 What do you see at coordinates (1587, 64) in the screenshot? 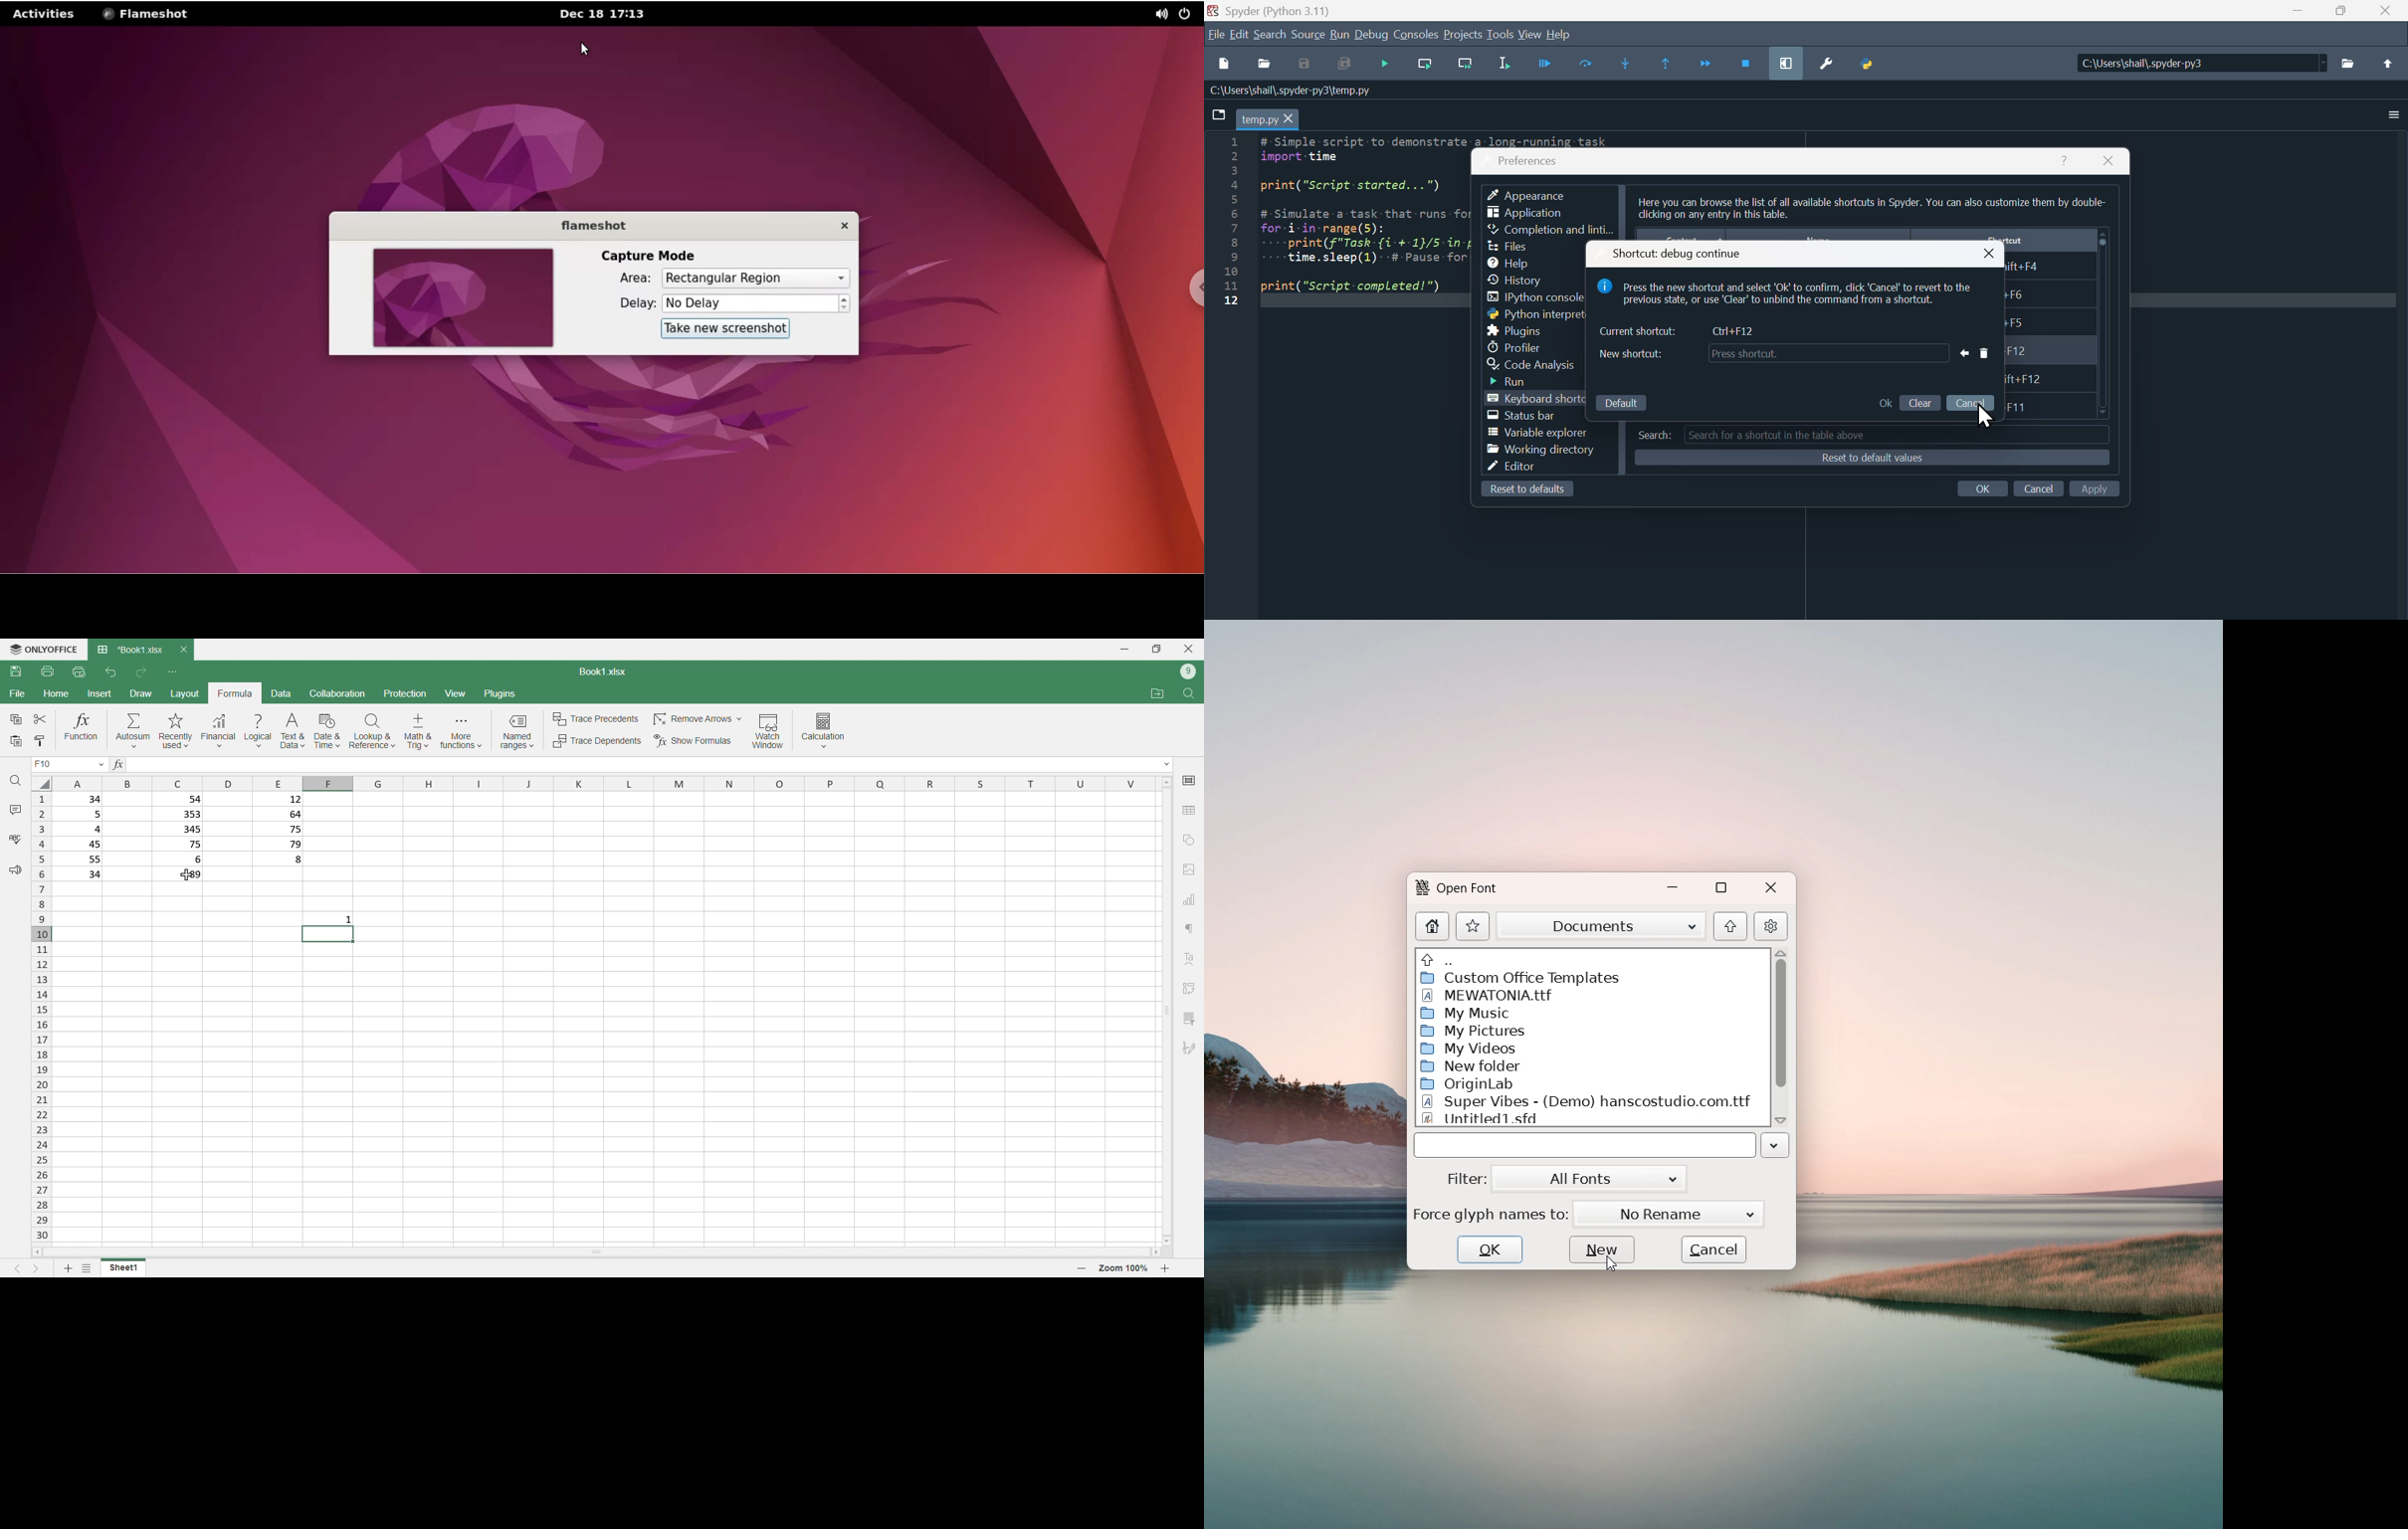
I see `Run current cell` at bounding box center [1587, 64].